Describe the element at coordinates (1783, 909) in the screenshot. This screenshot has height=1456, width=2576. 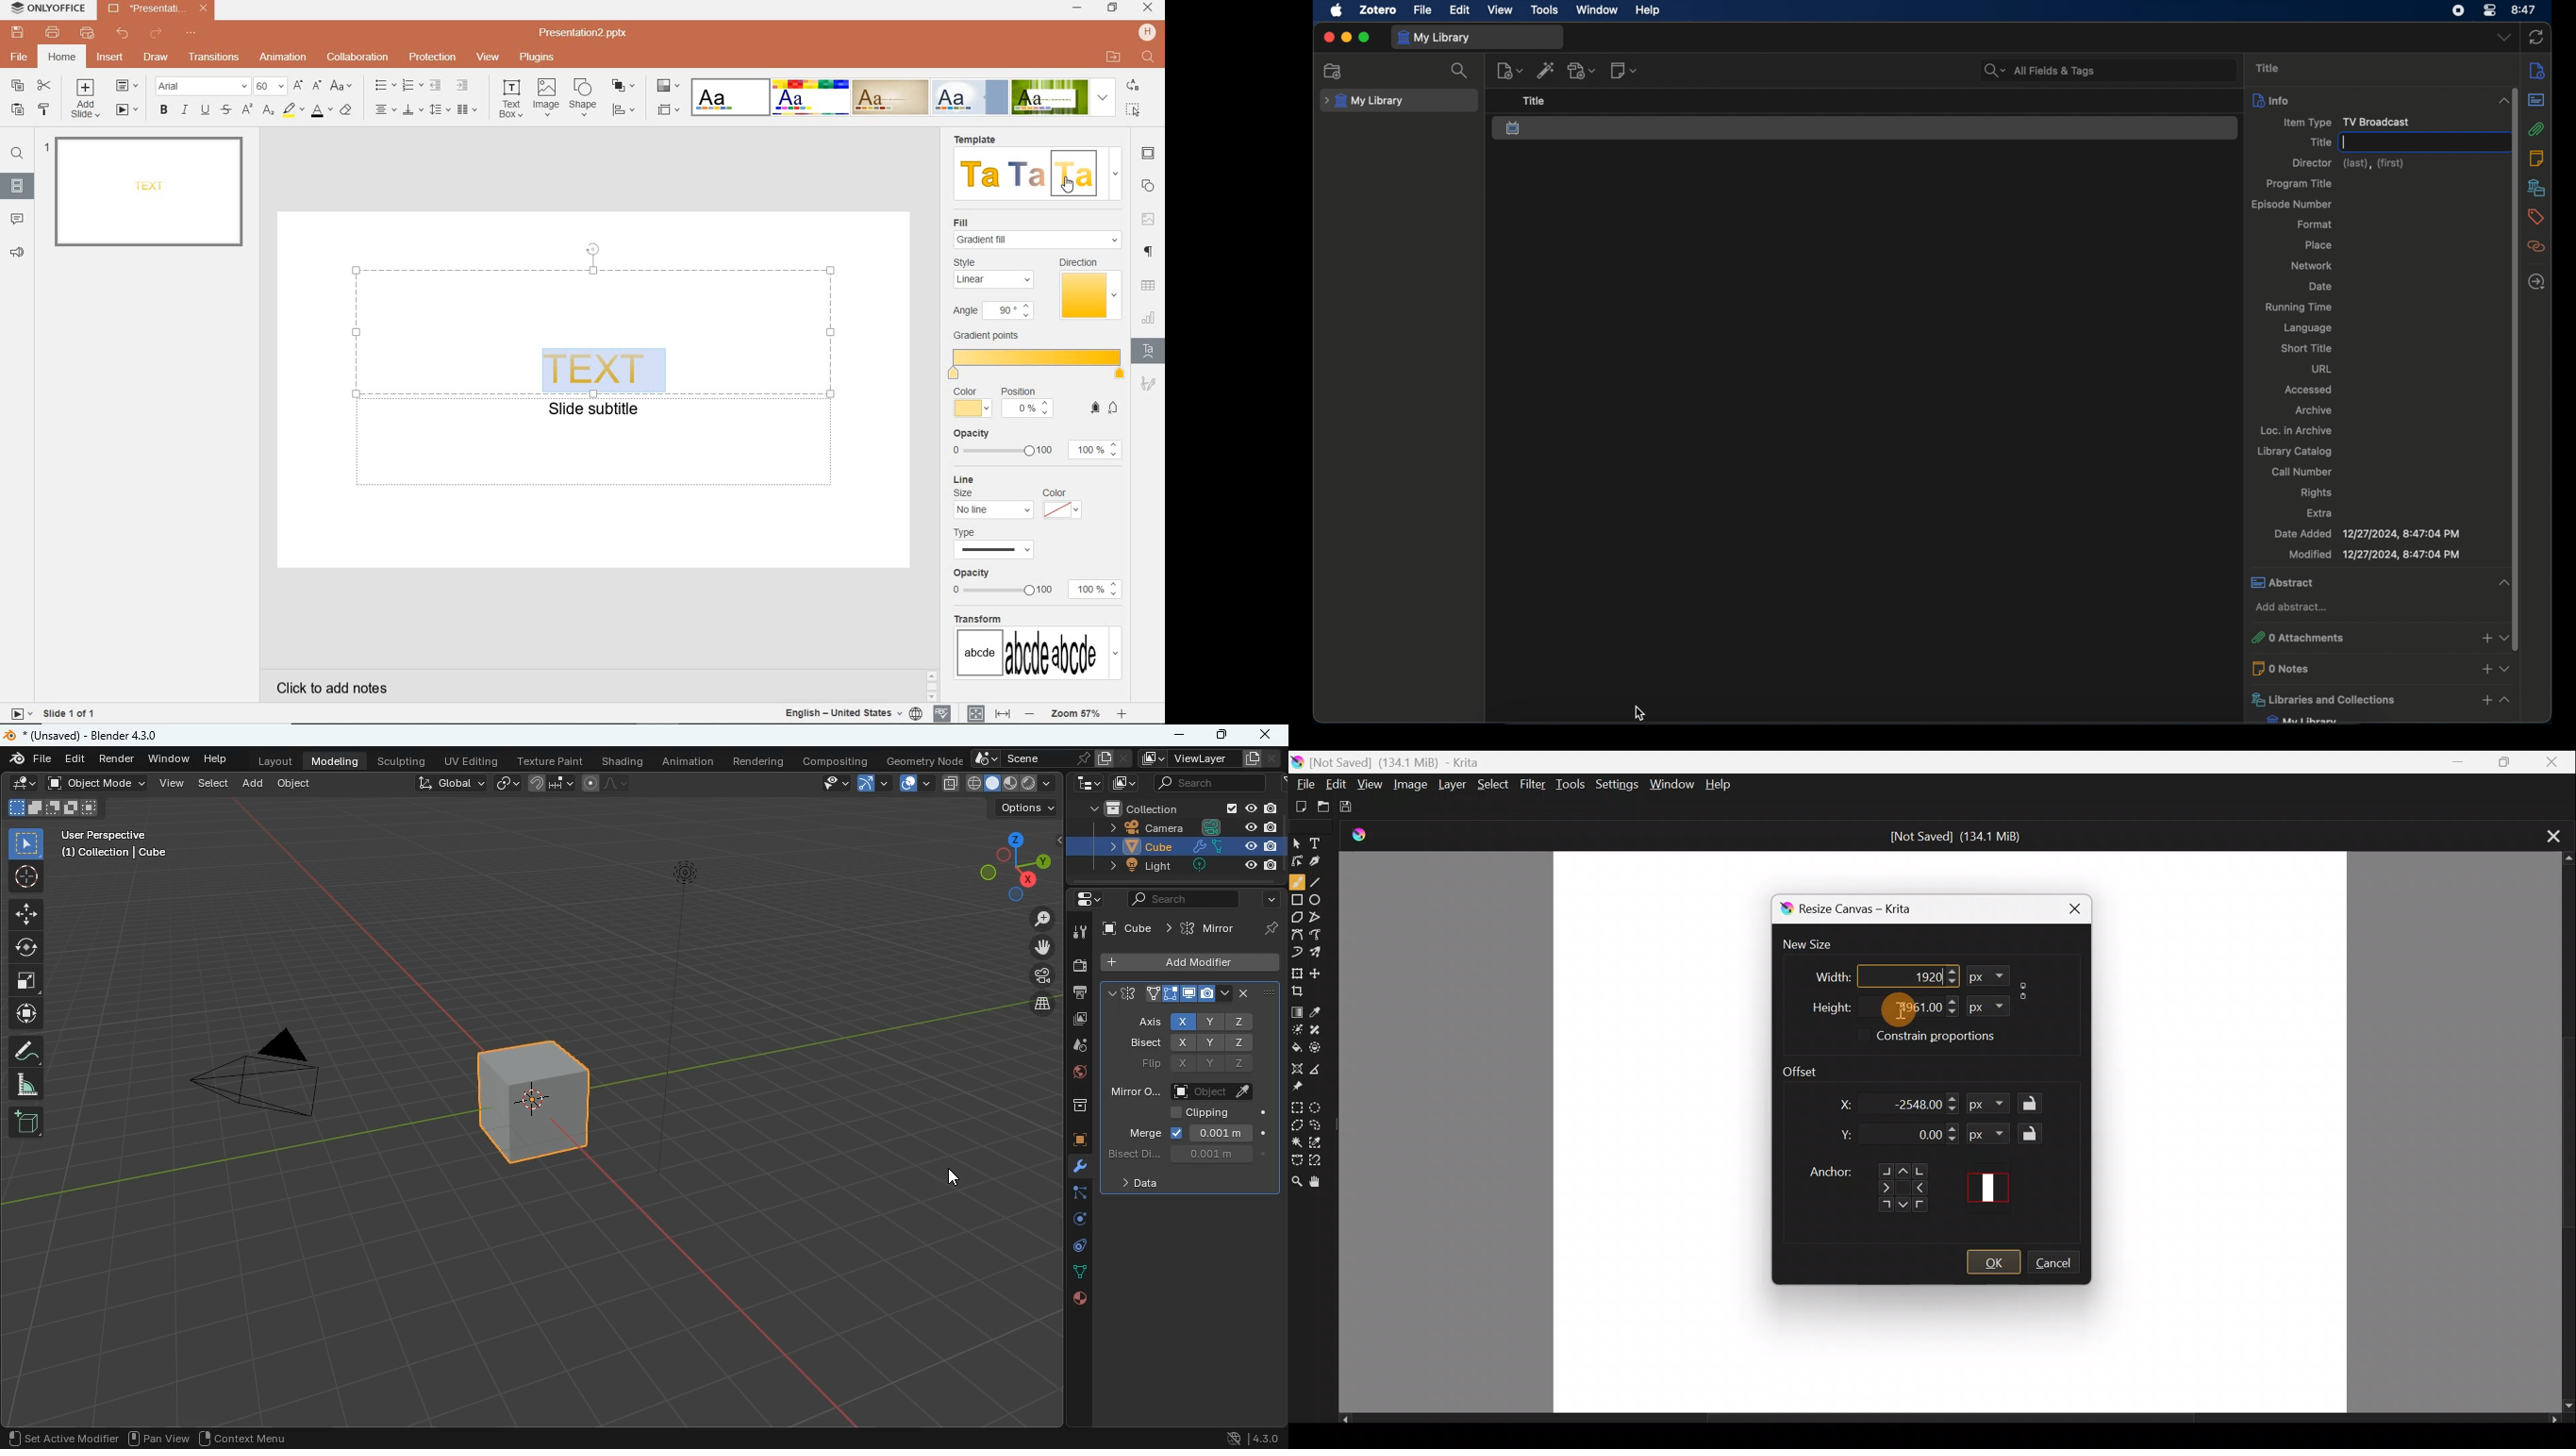
I see `Krita logo` at that location.